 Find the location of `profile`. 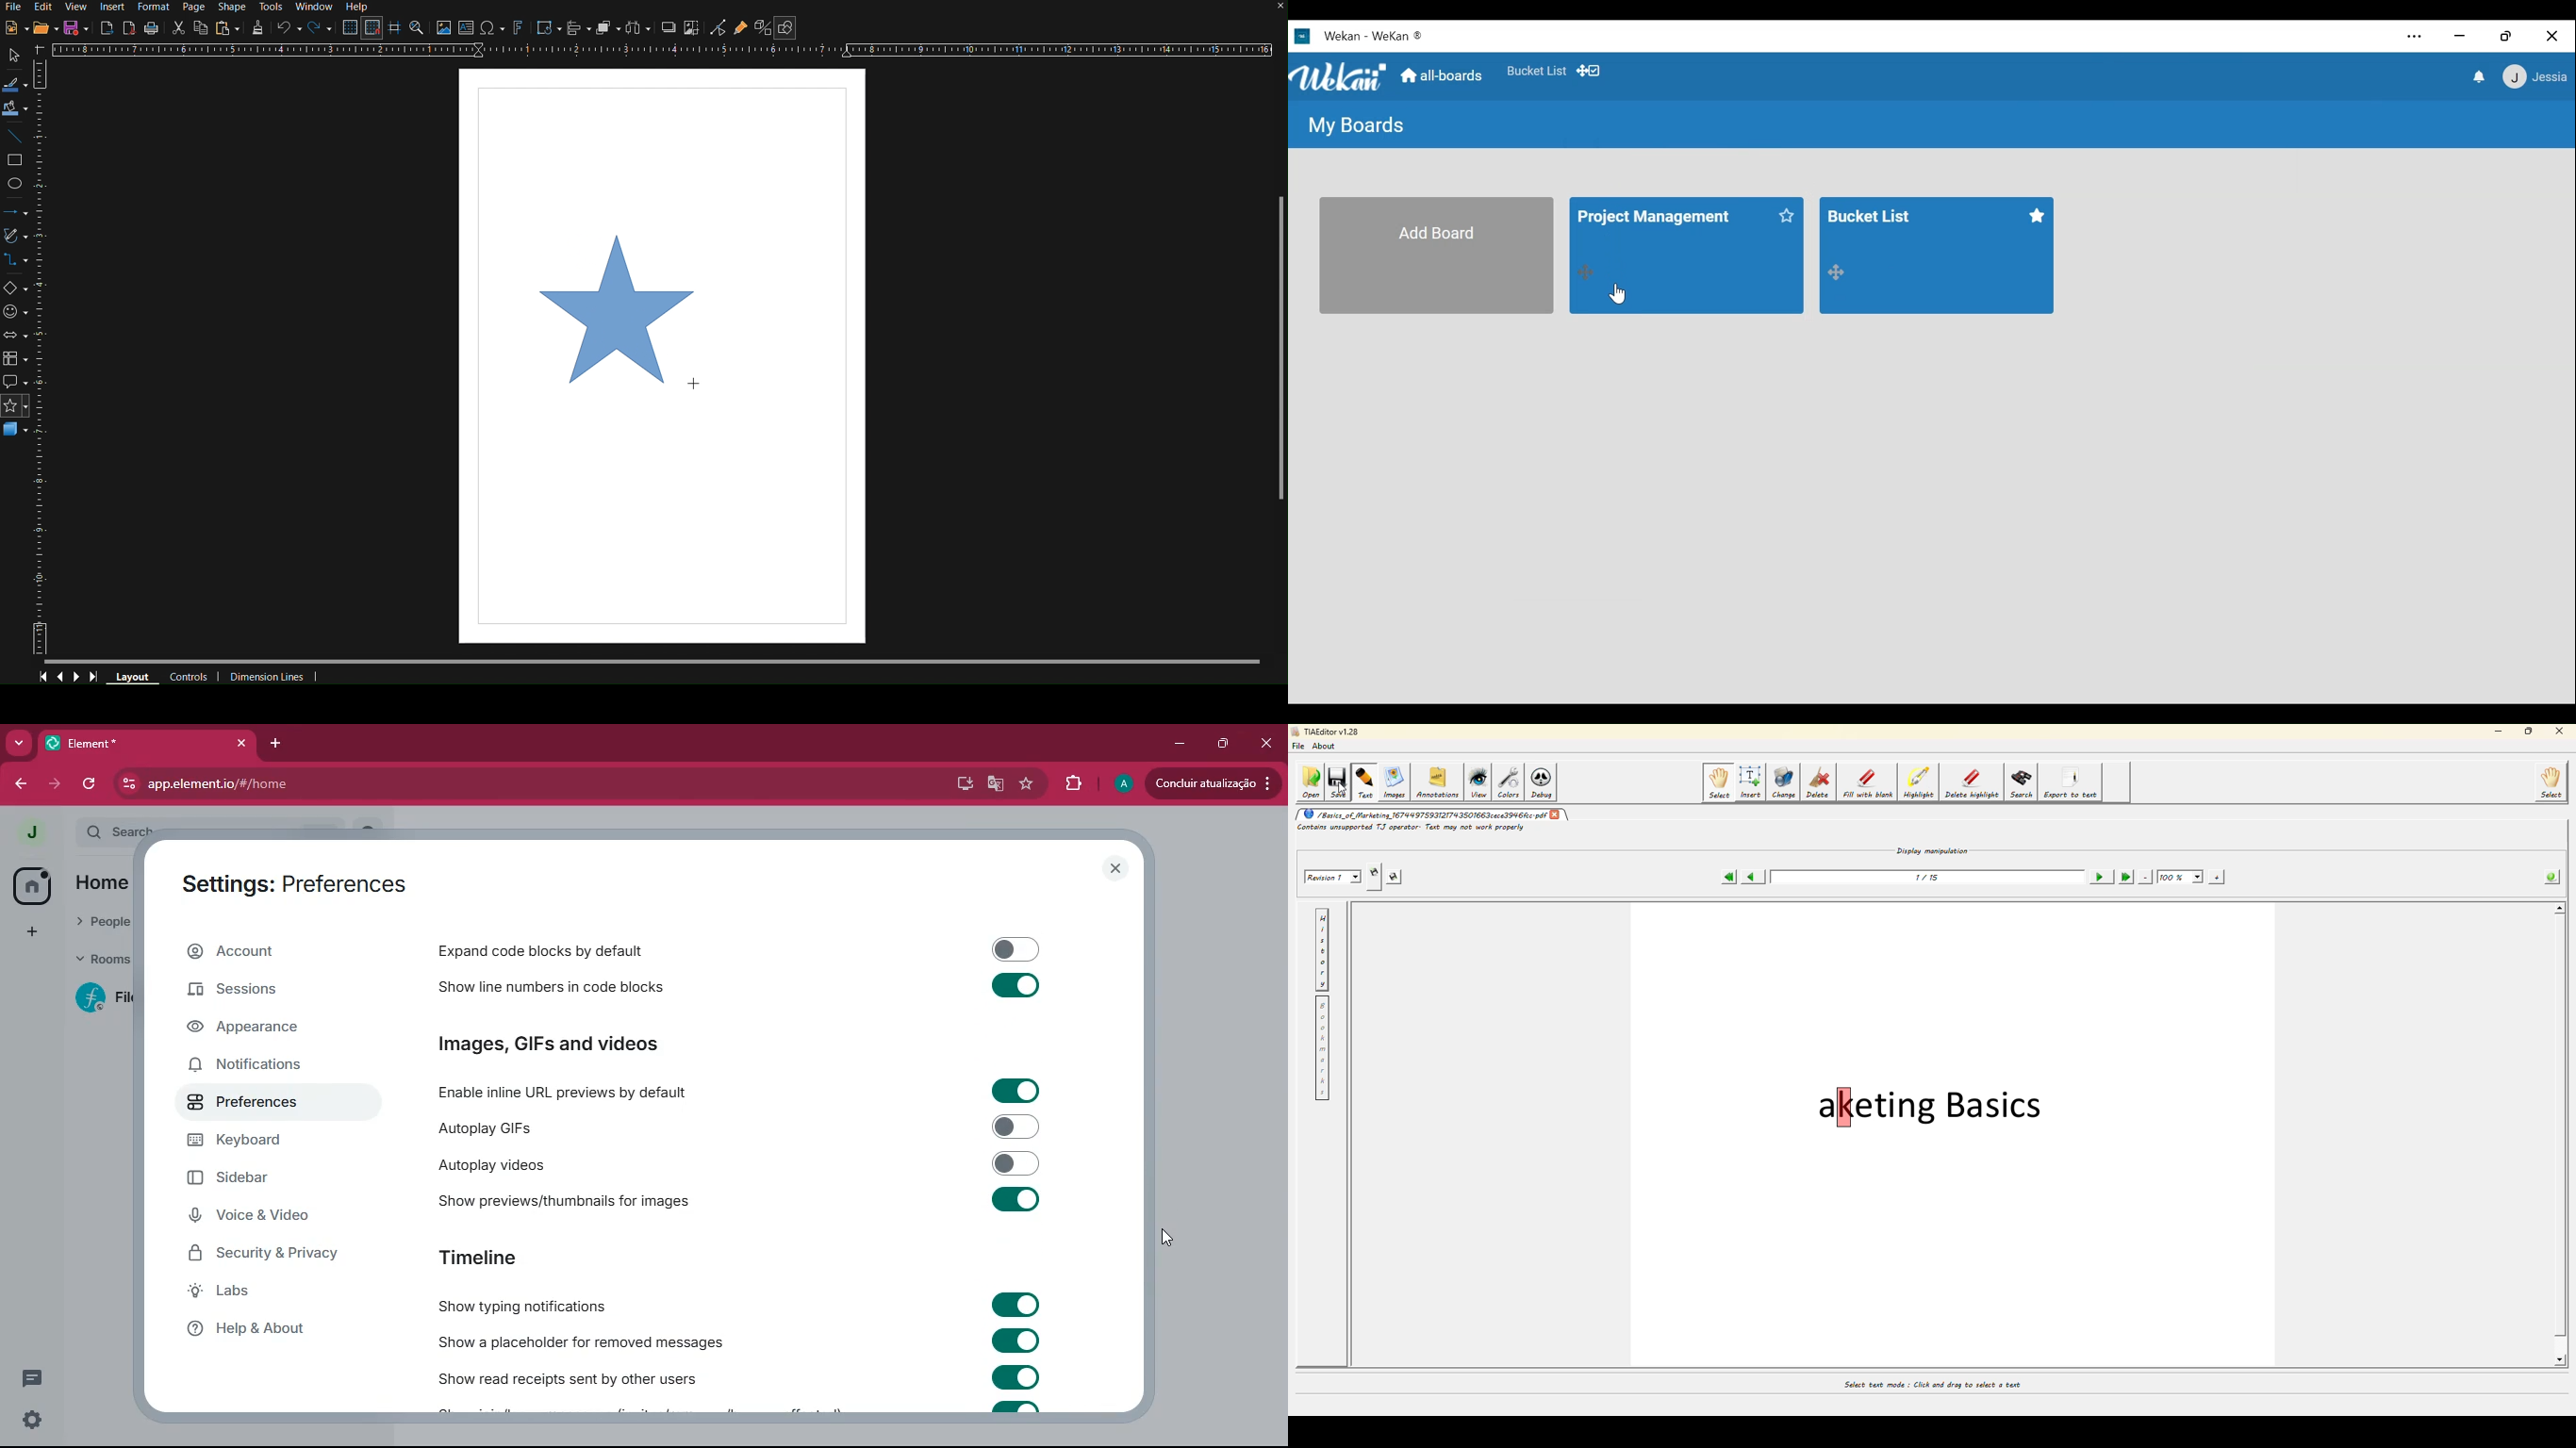

profile is located at coordinates (1120, 784).